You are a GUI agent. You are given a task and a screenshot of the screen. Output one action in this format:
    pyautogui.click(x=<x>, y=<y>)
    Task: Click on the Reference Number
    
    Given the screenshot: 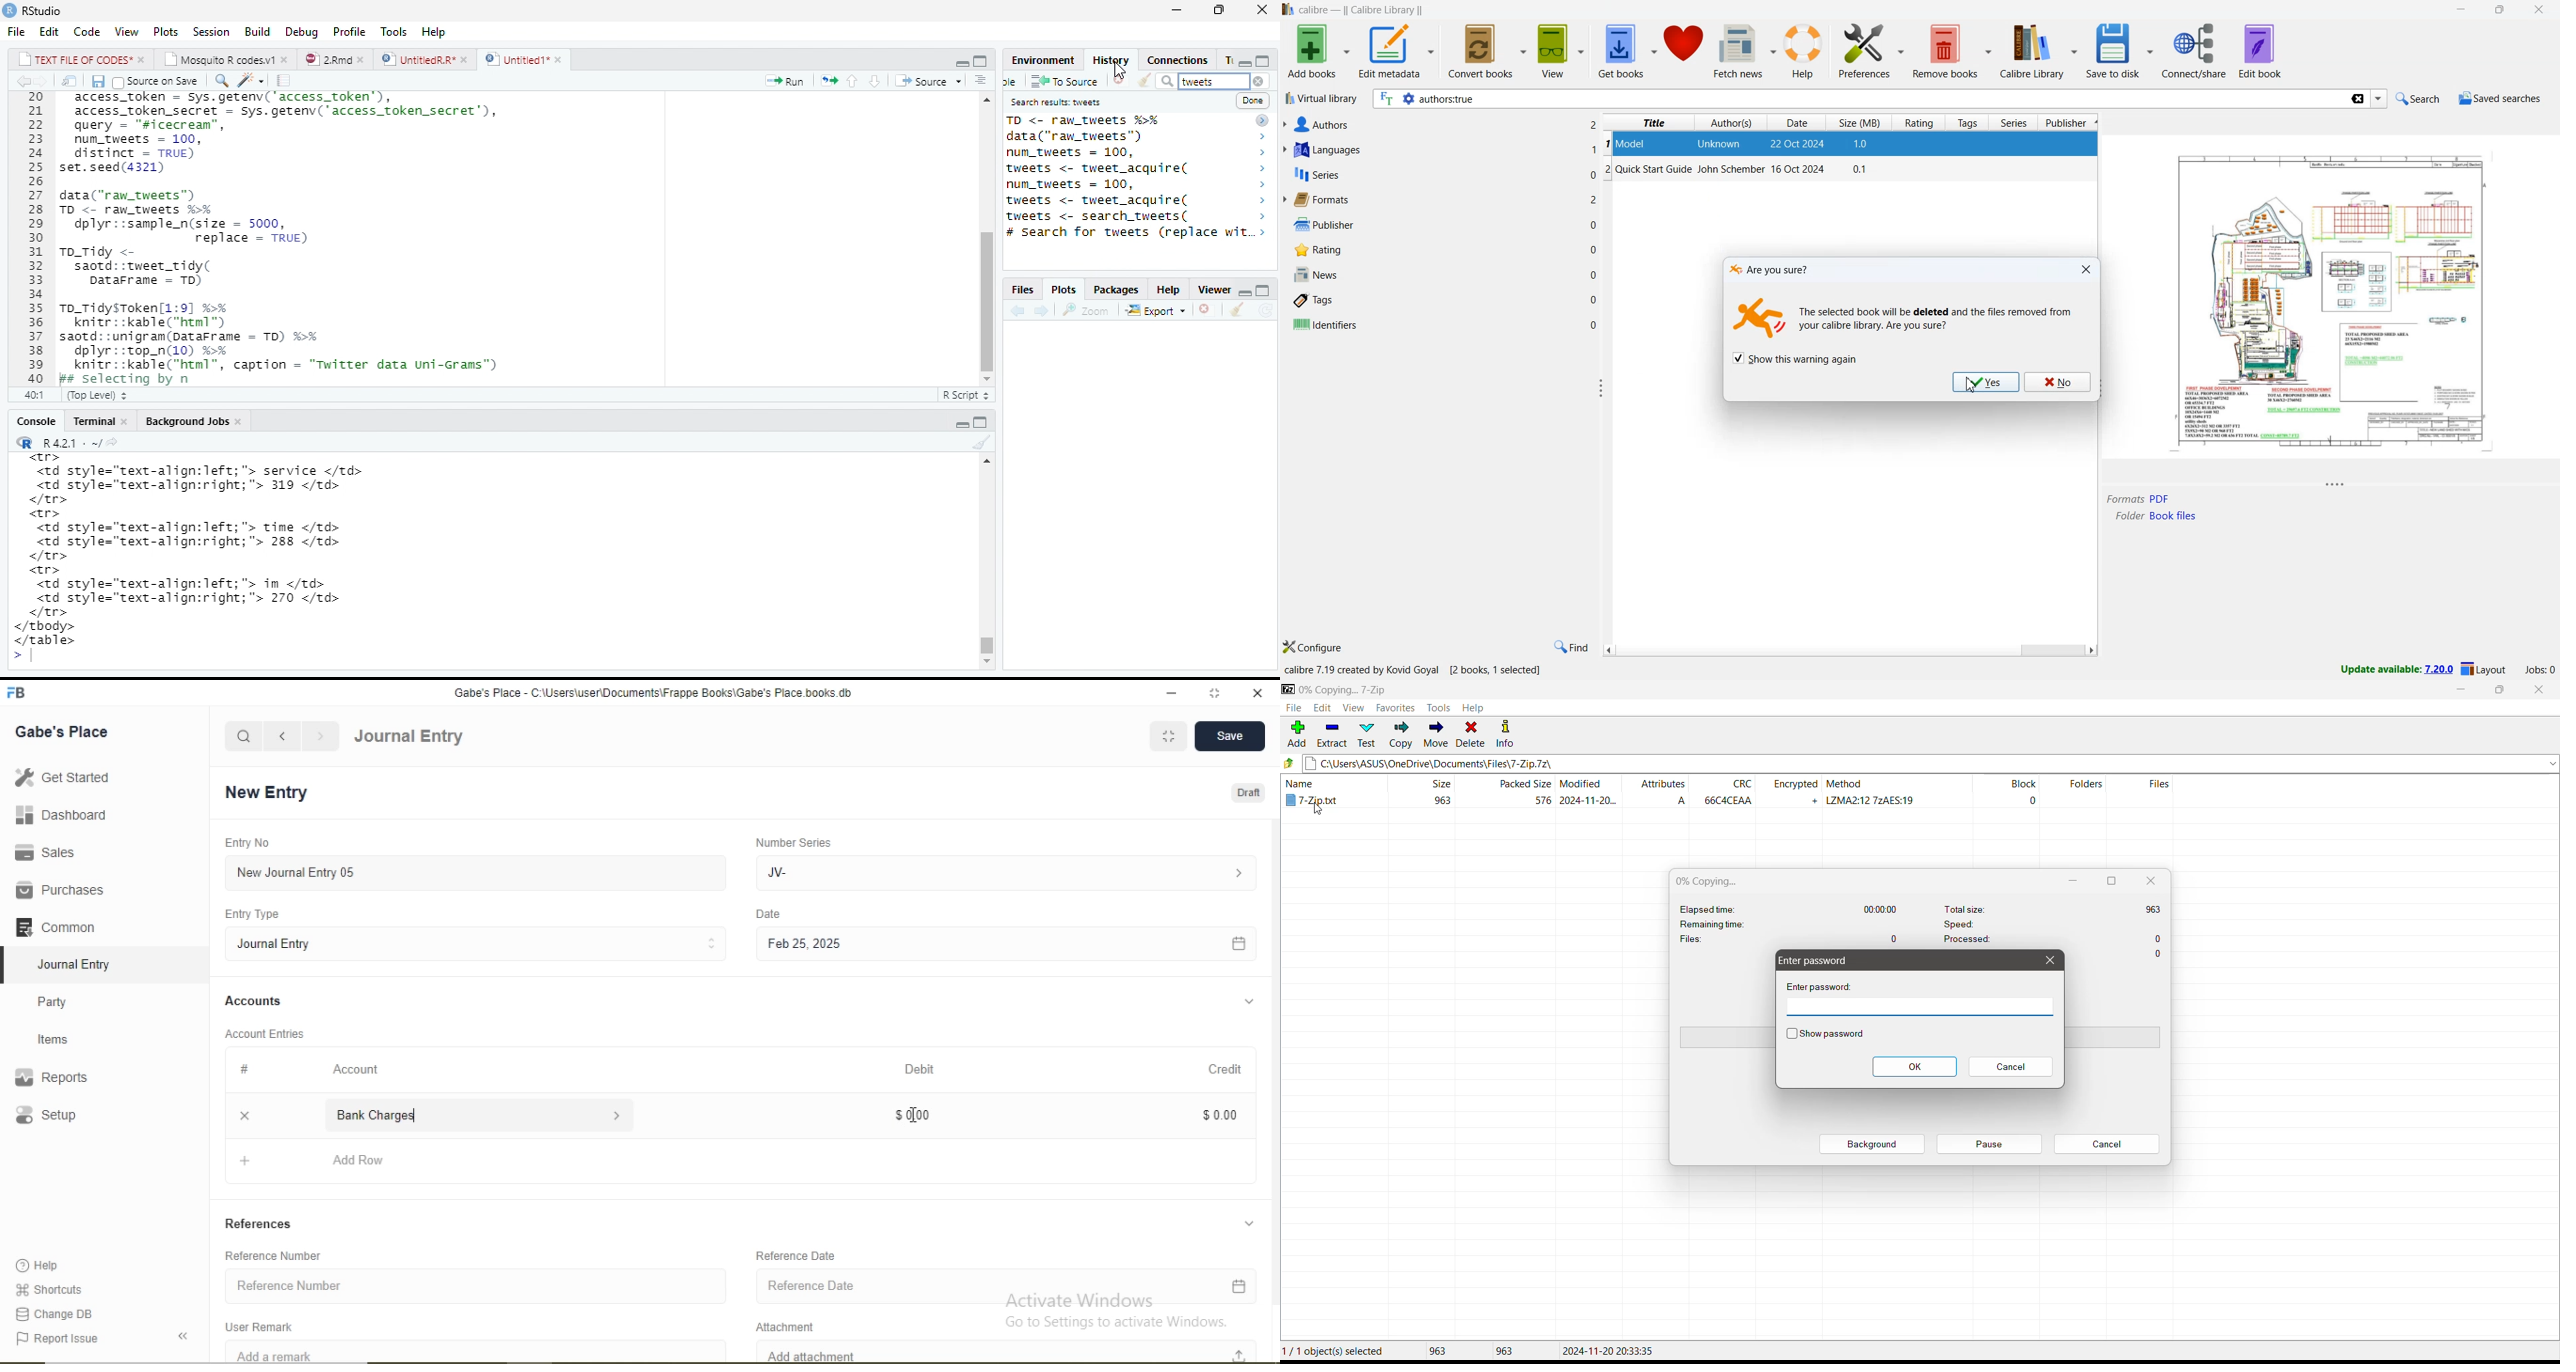 What is the action you would take?
    pyautogui.click(x=476, y=1283)
    